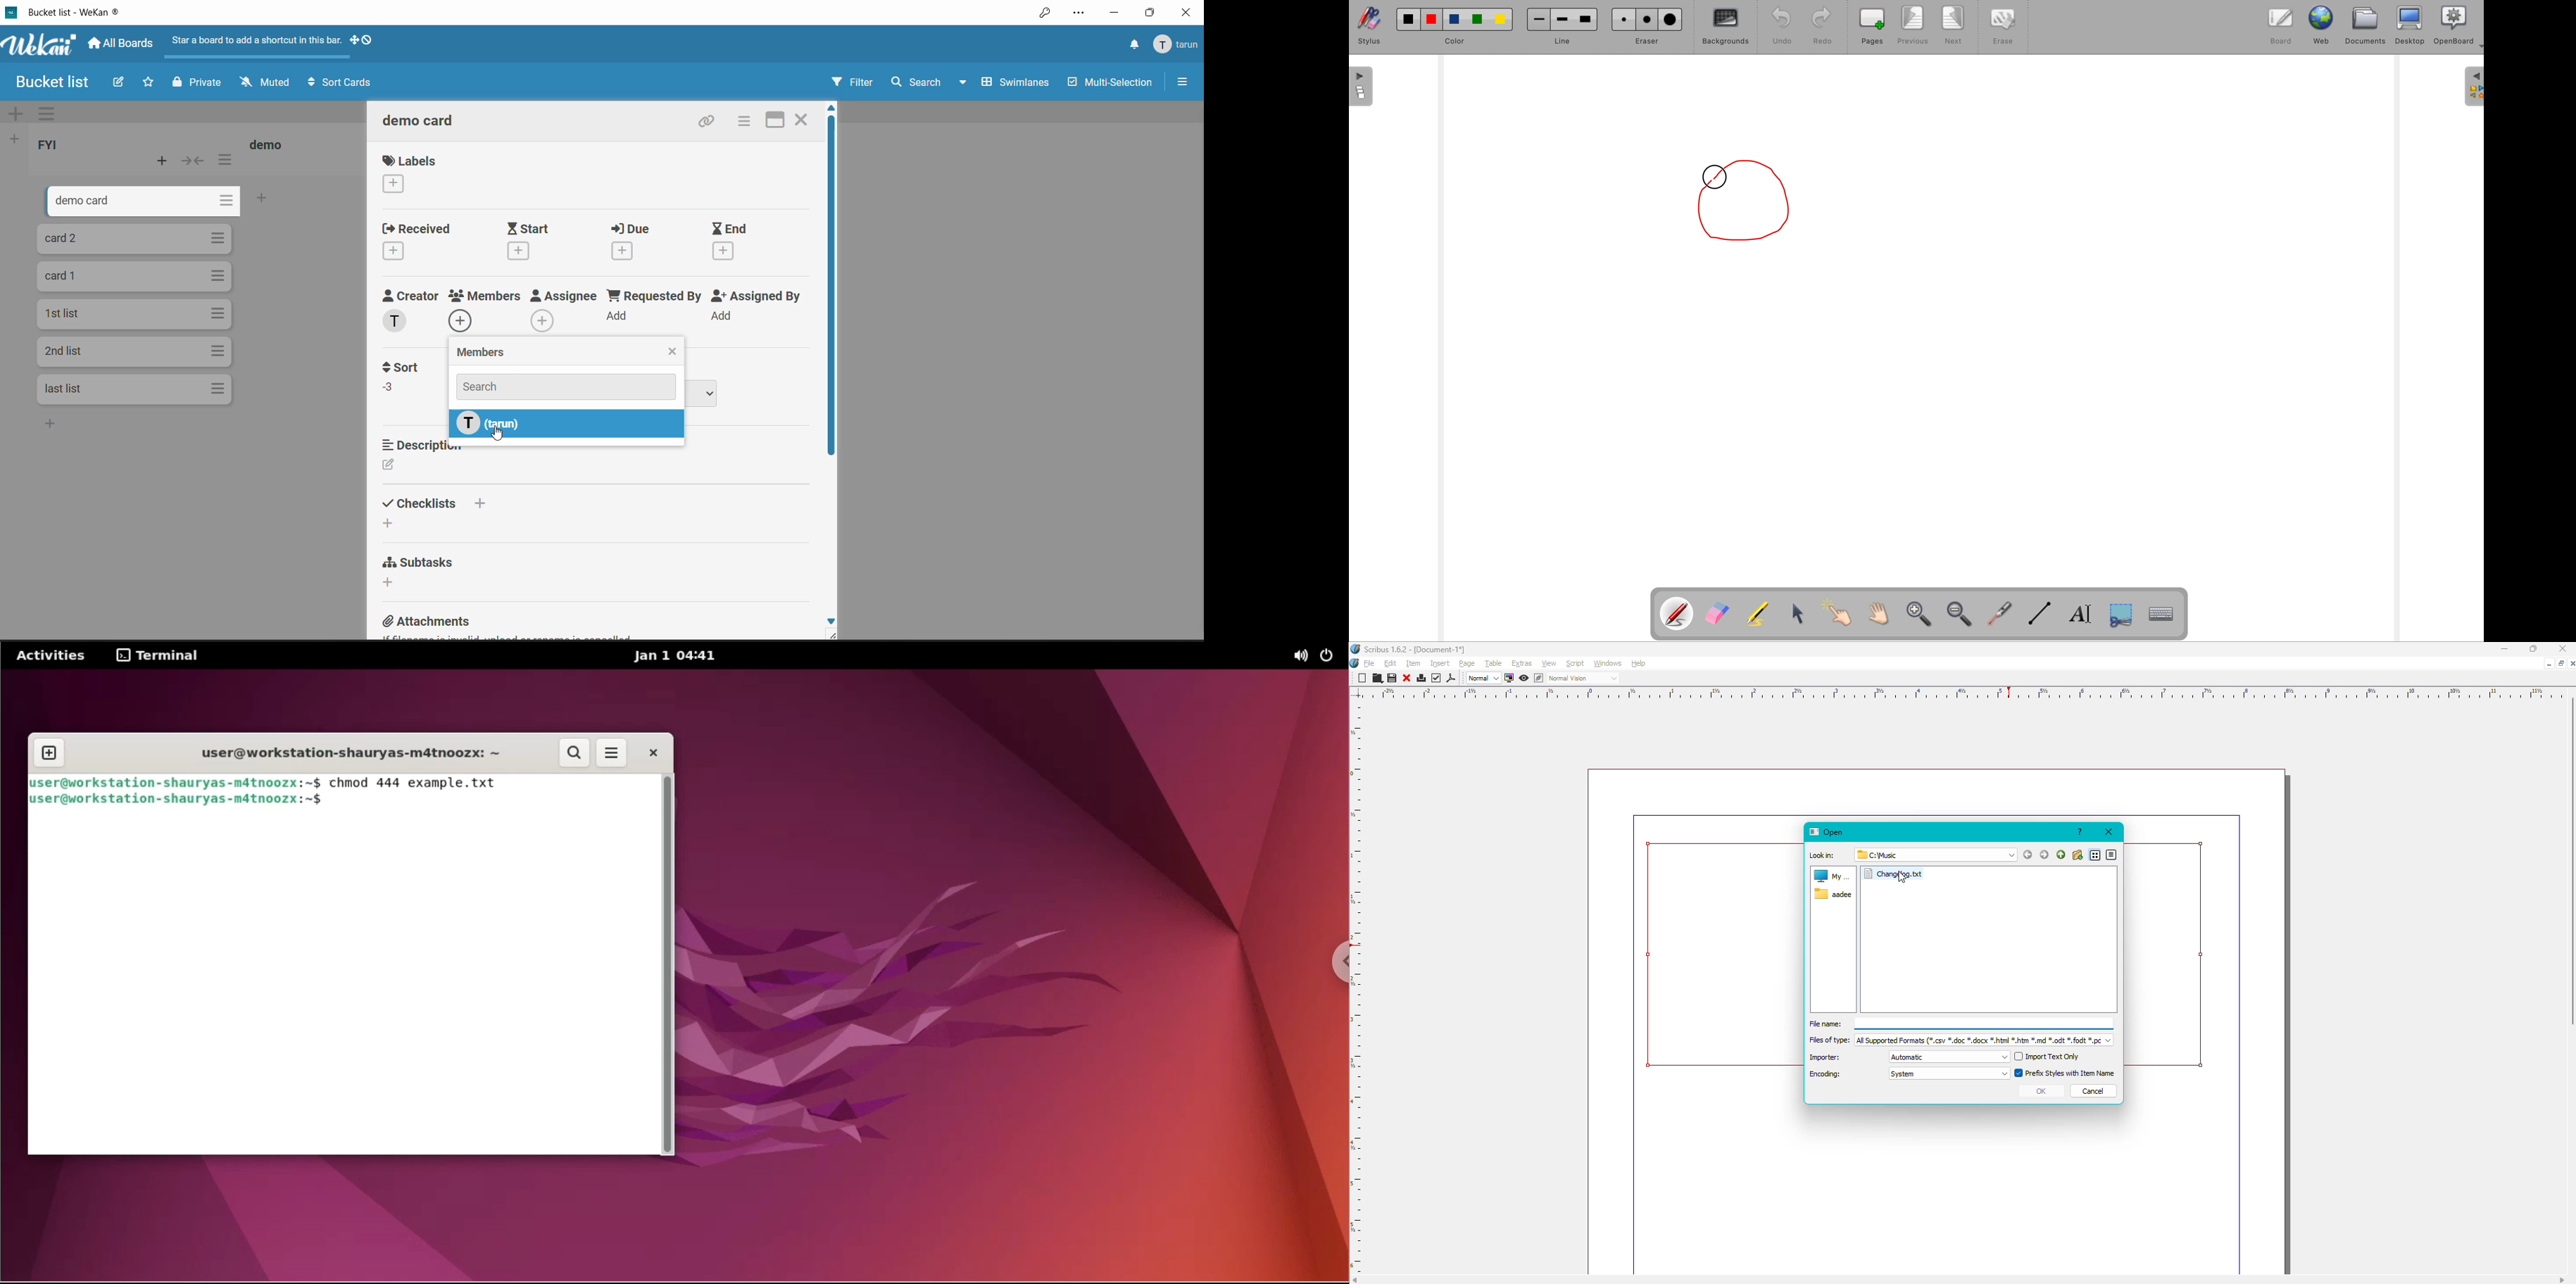 This screenshot has width=2576, height=1288. I want to click on add swimlane, so click(18, 112).